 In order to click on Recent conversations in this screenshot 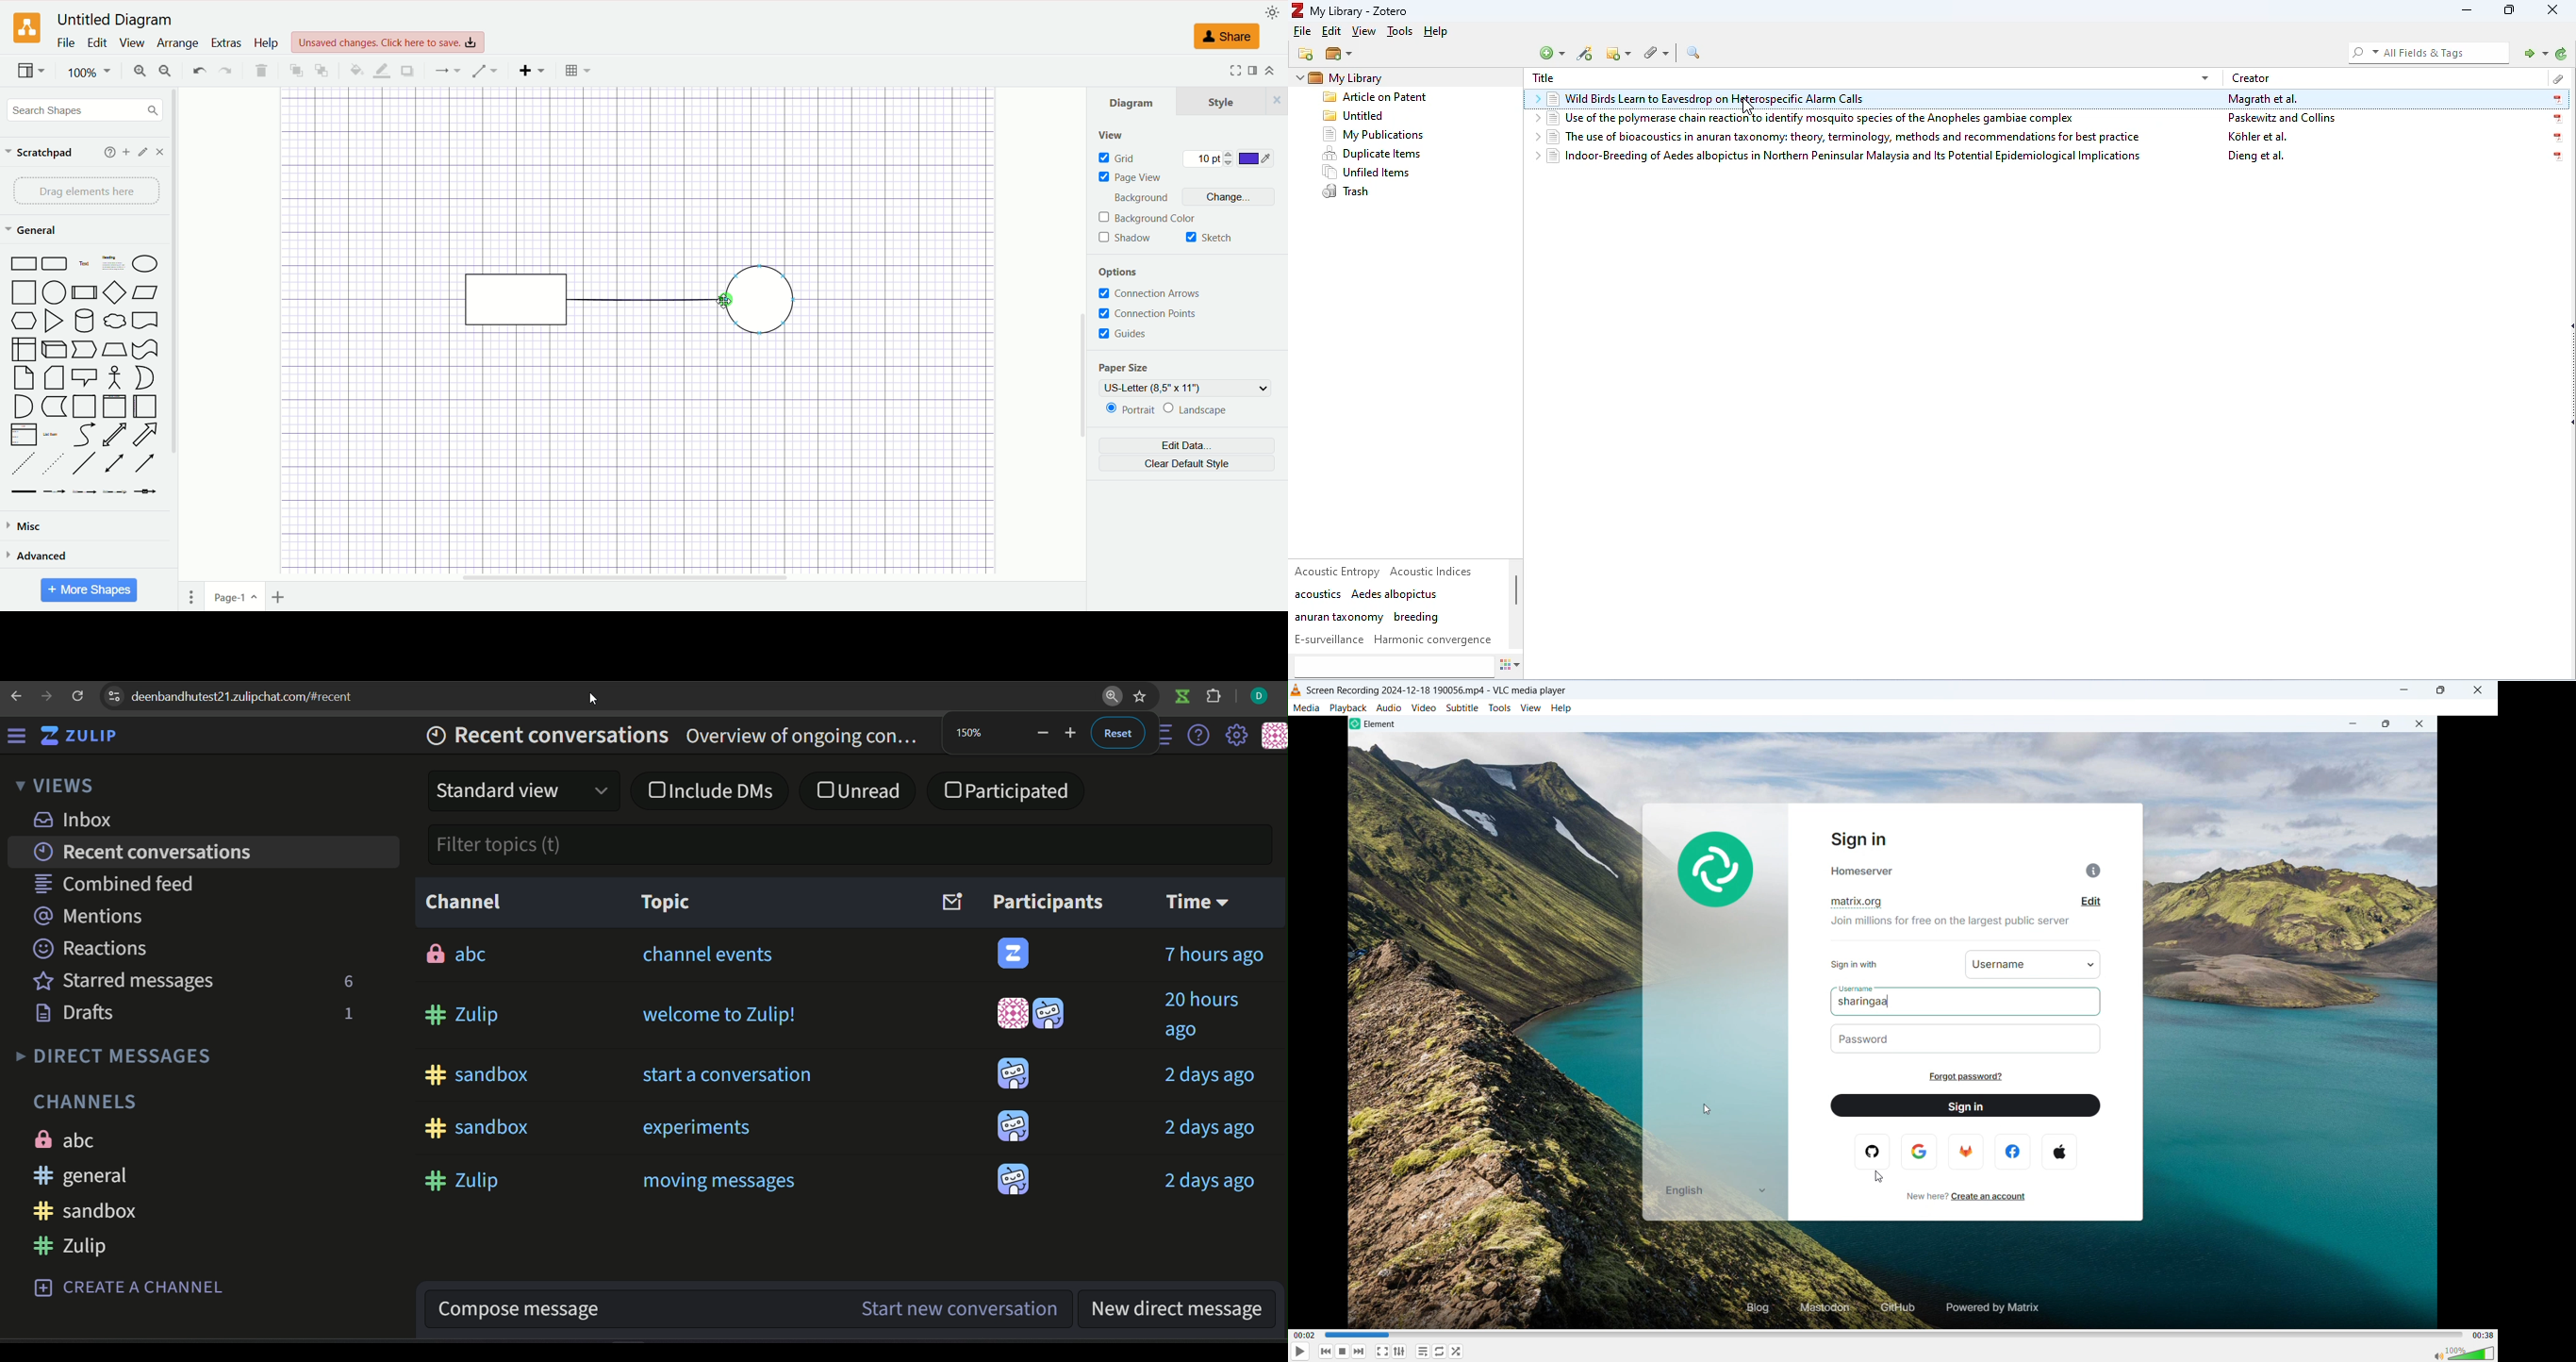, I will do `click(147, 853)`.